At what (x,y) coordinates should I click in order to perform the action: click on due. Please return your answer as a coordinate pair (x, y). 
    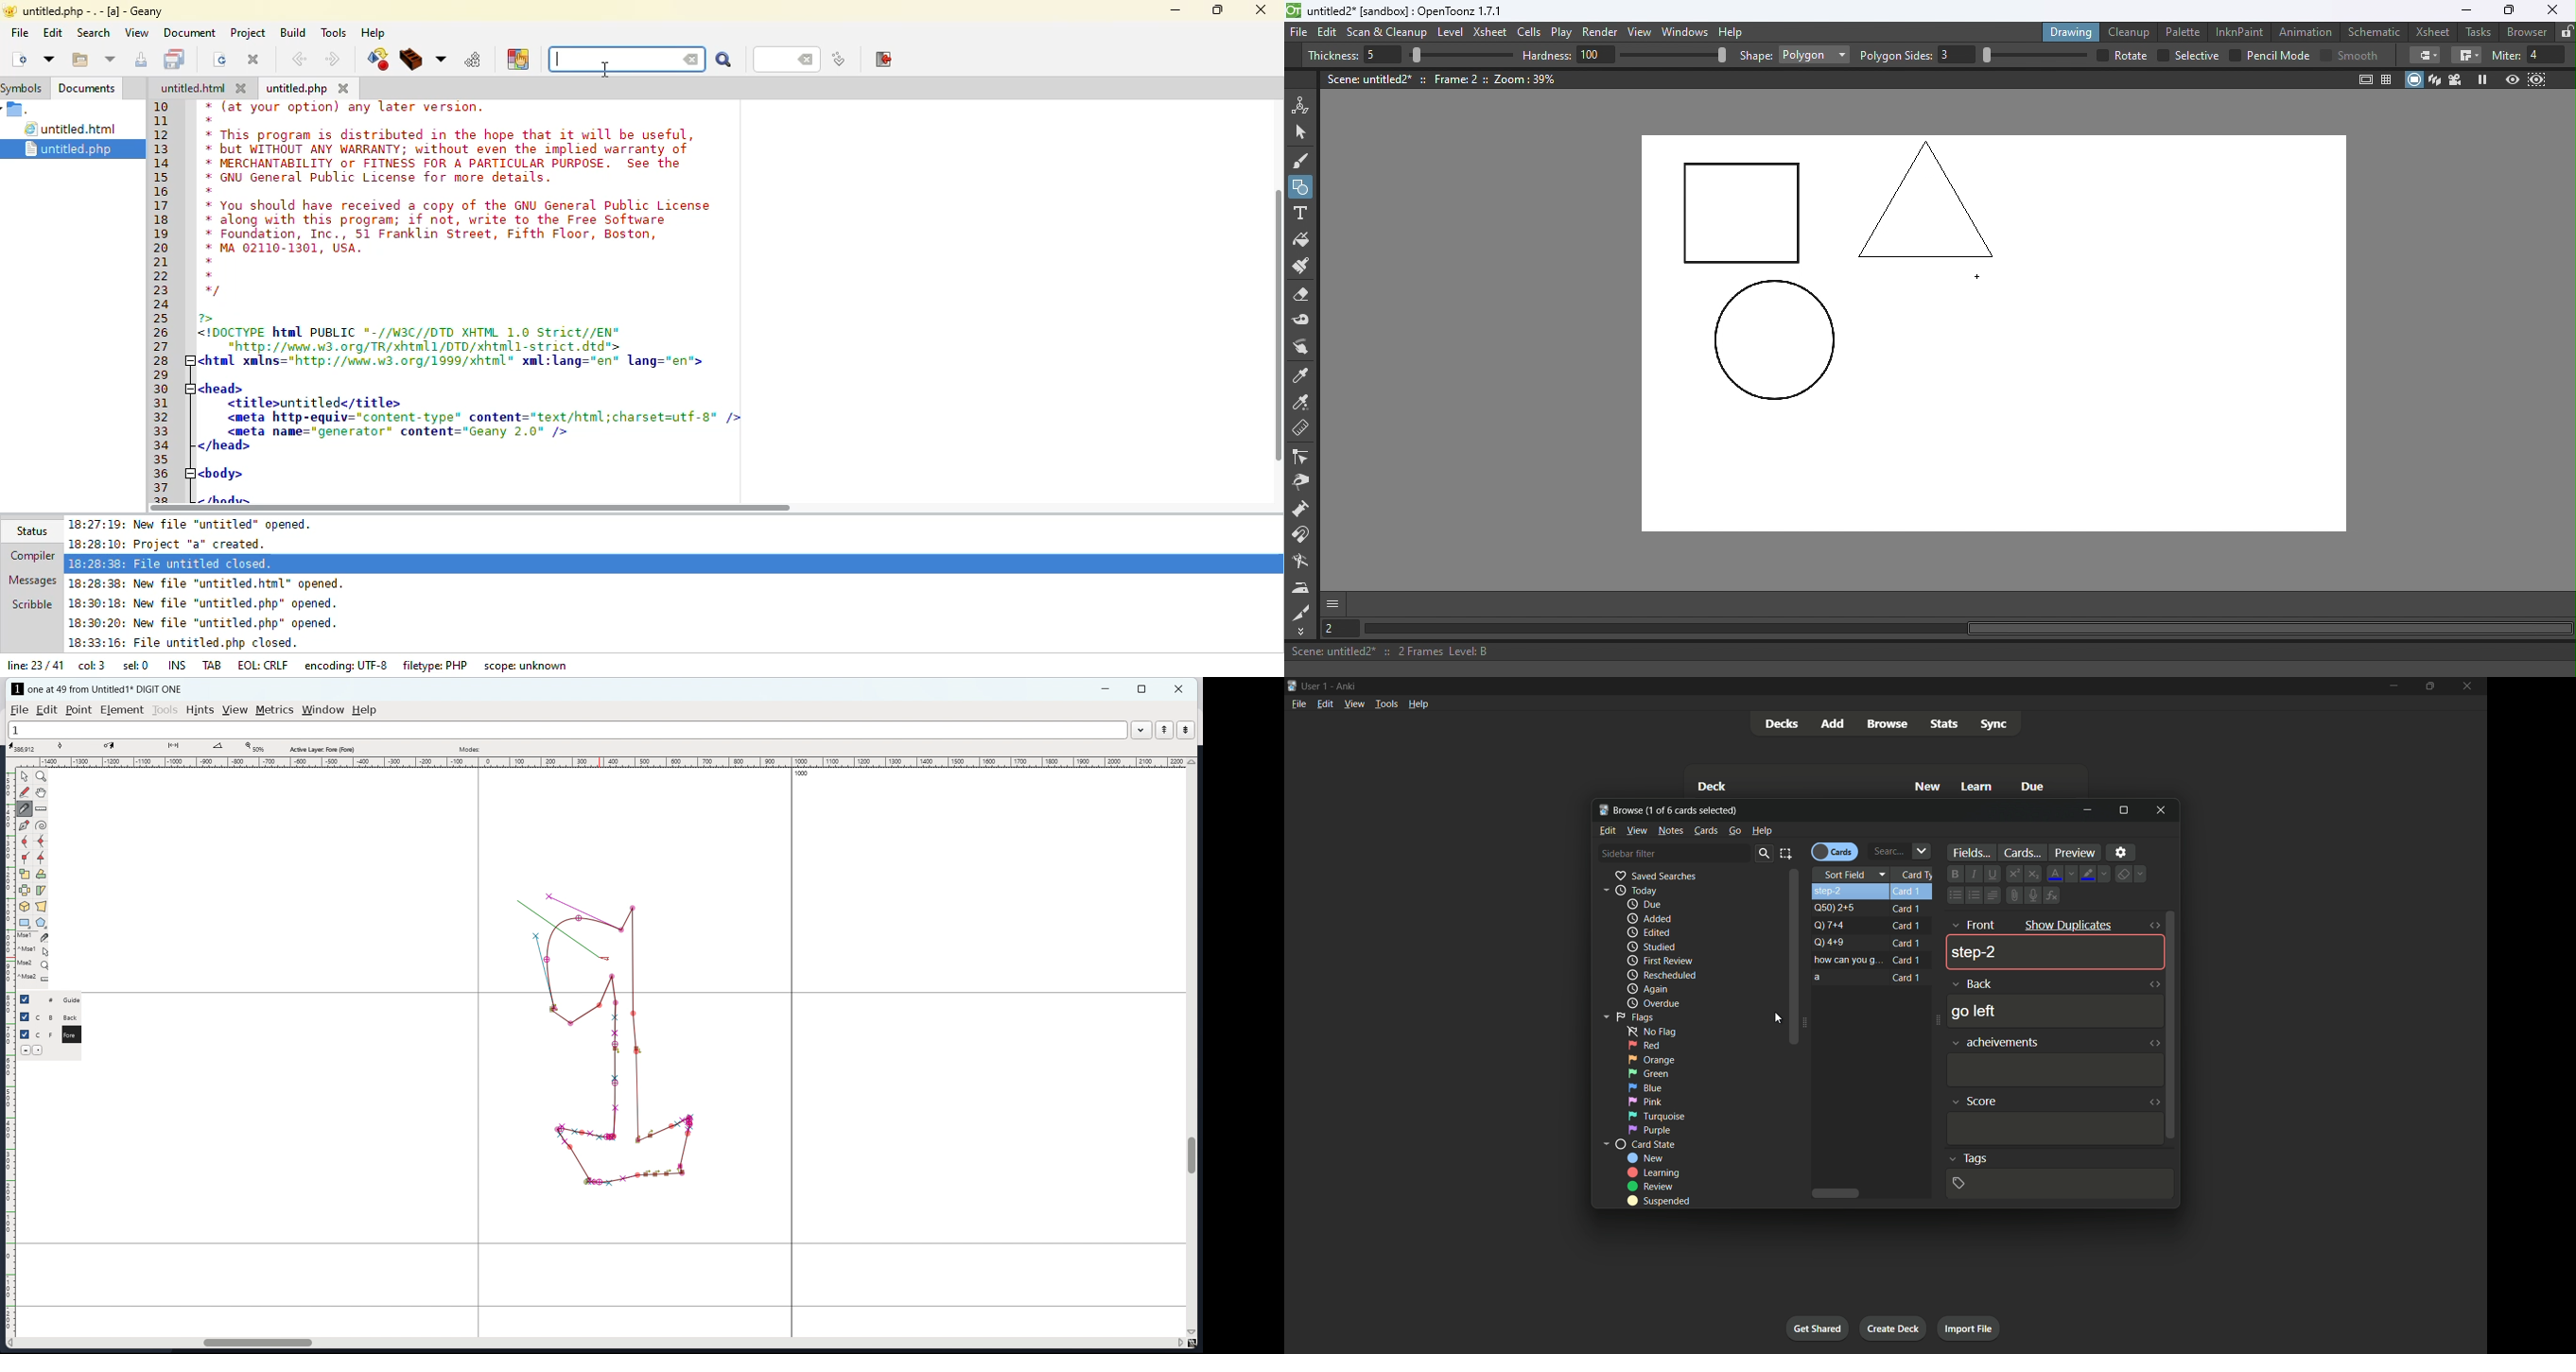
    Looking at the image, I should click on (1645, 905).